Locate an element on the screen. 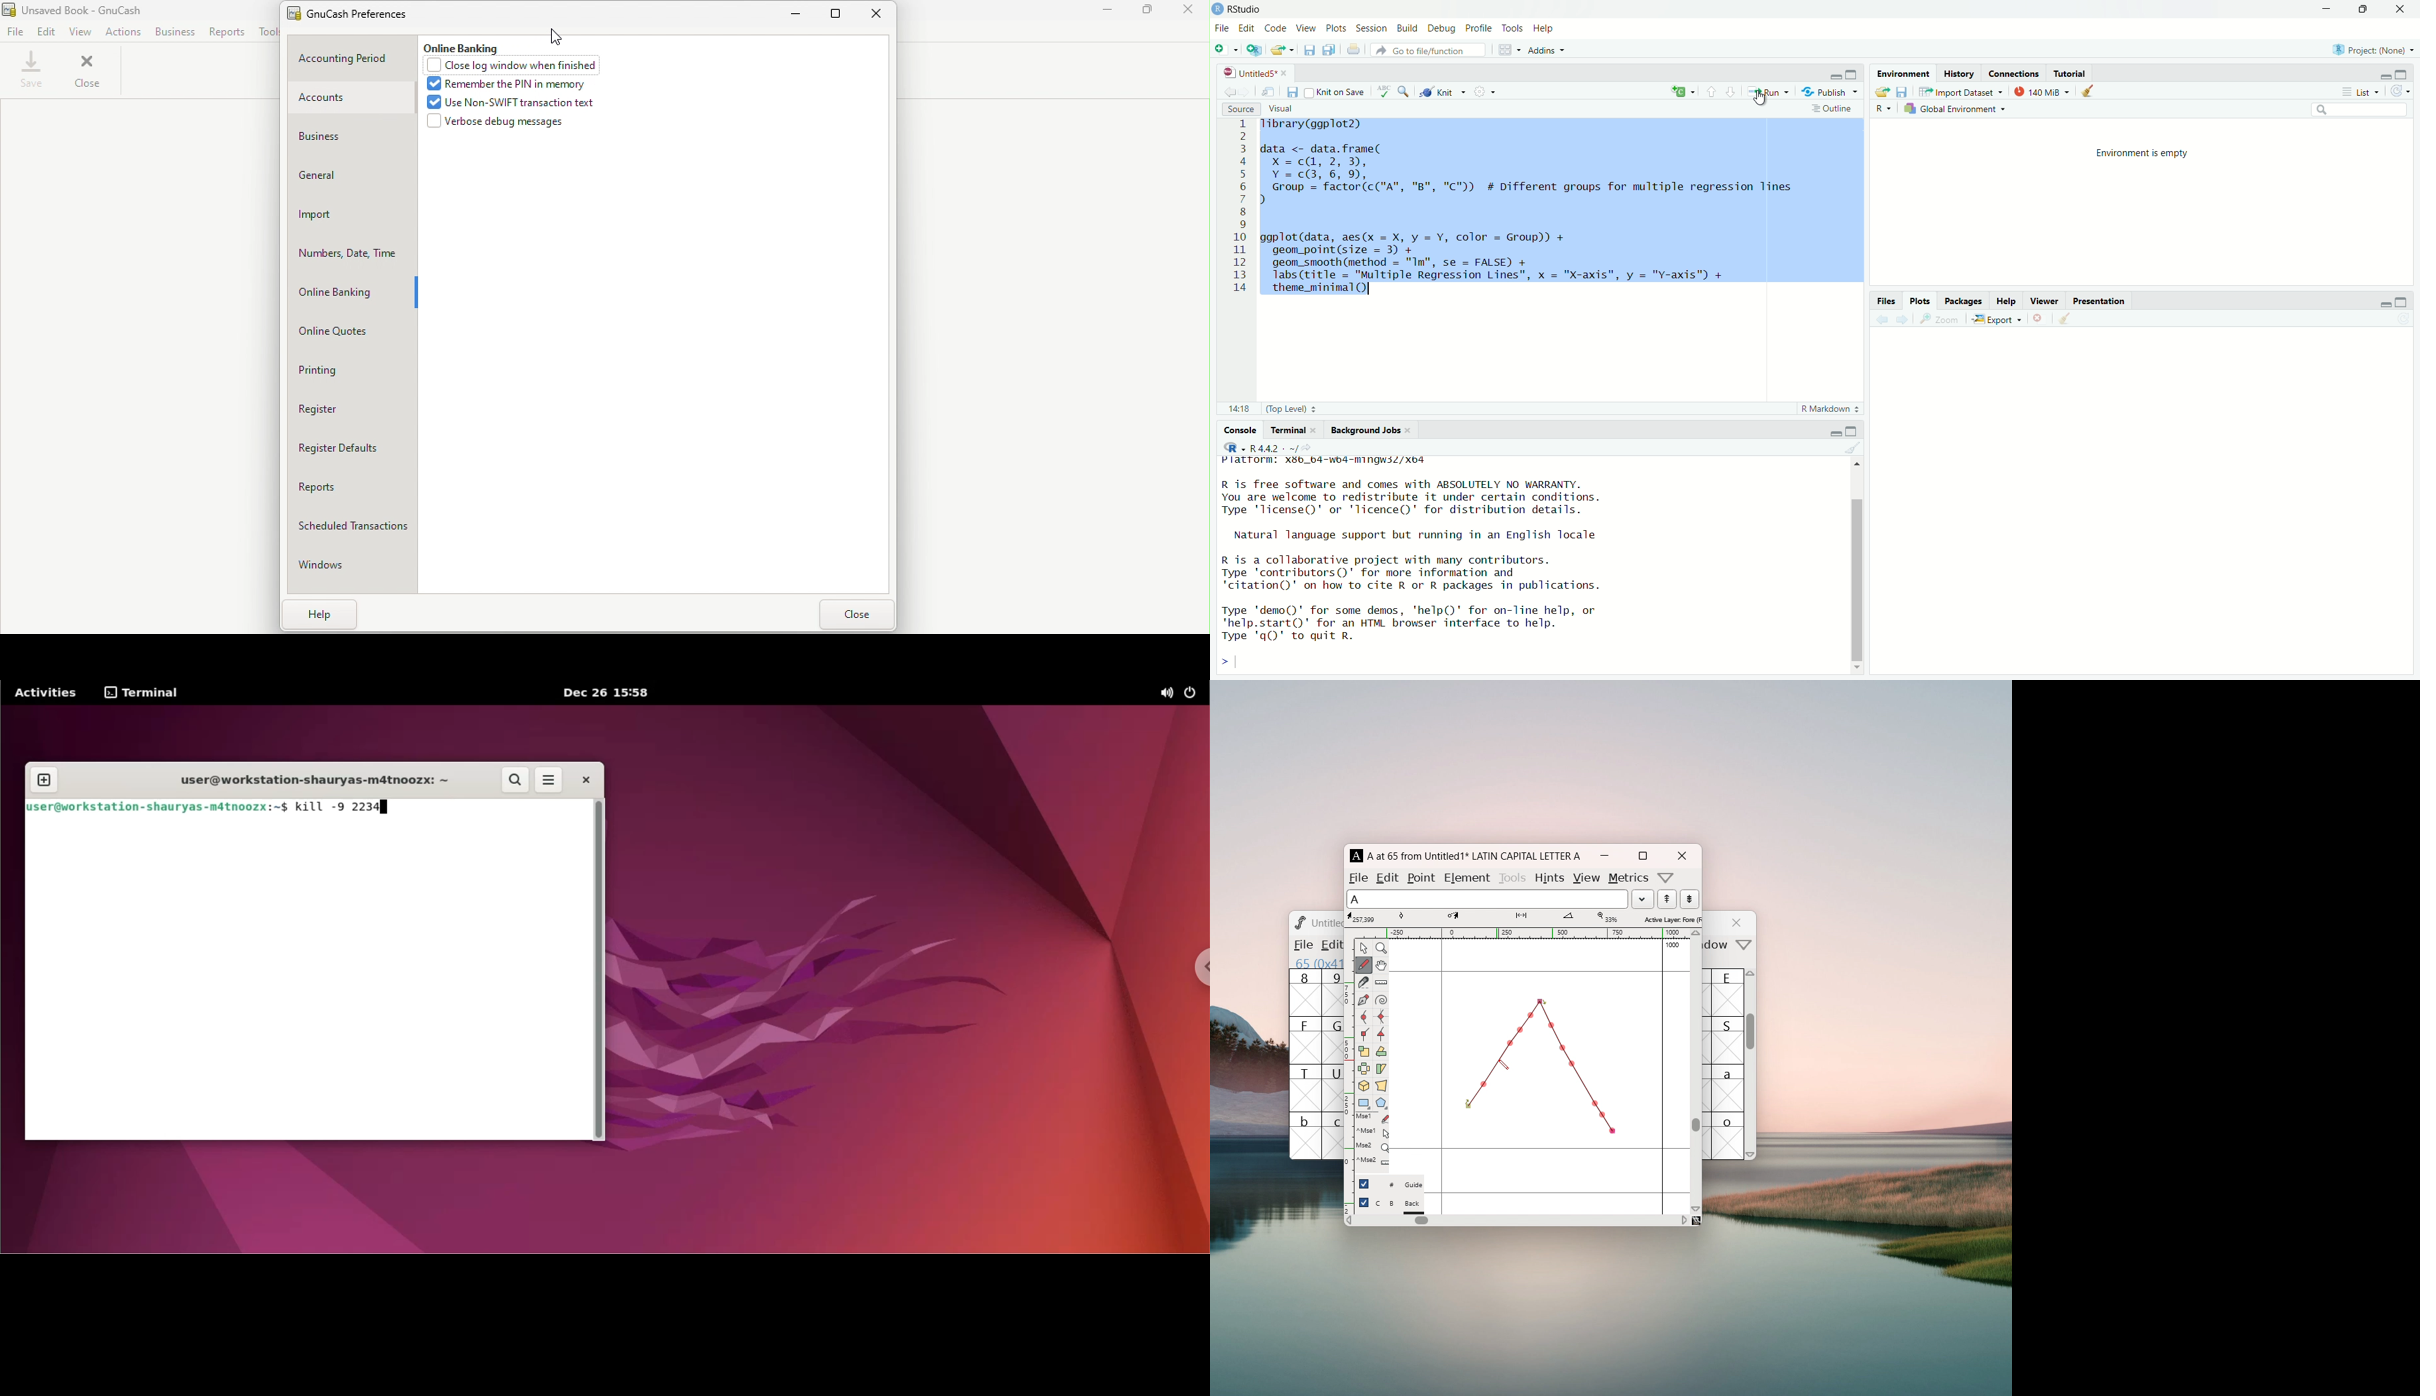 The height and width of the screenshot is (1400, 2436). History is located at coordinates (1958, 75).